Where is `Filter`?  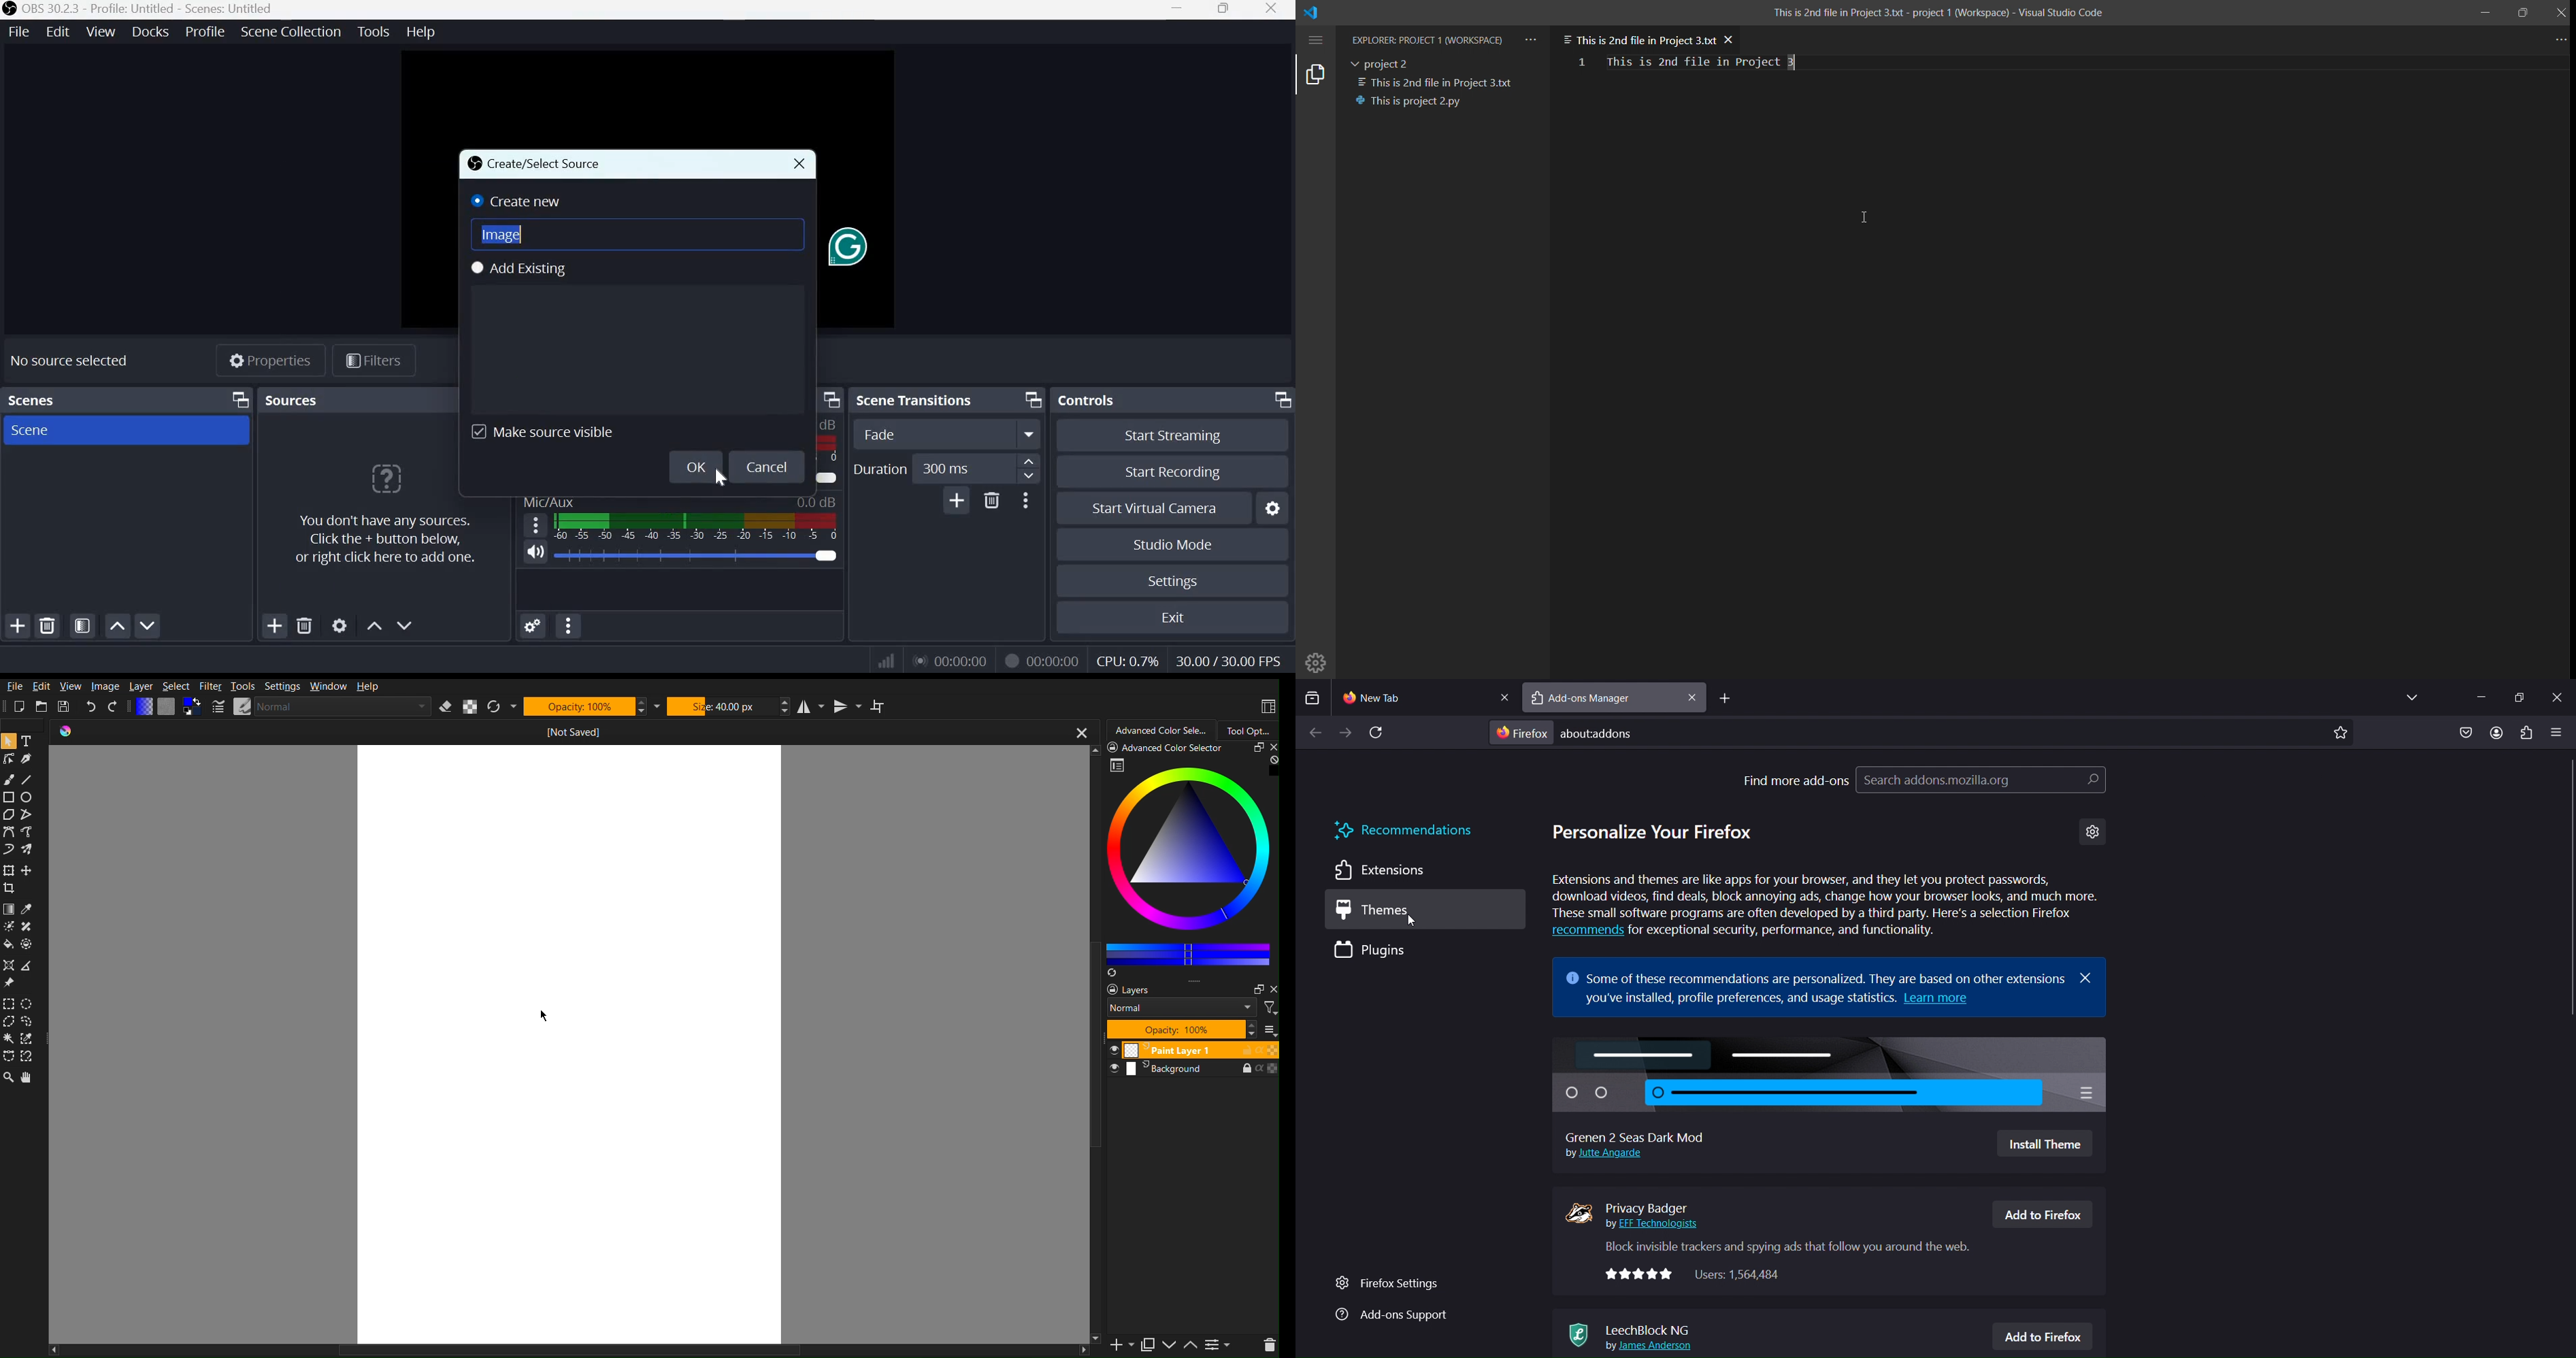
Filter is located at coordinates (210, 686).